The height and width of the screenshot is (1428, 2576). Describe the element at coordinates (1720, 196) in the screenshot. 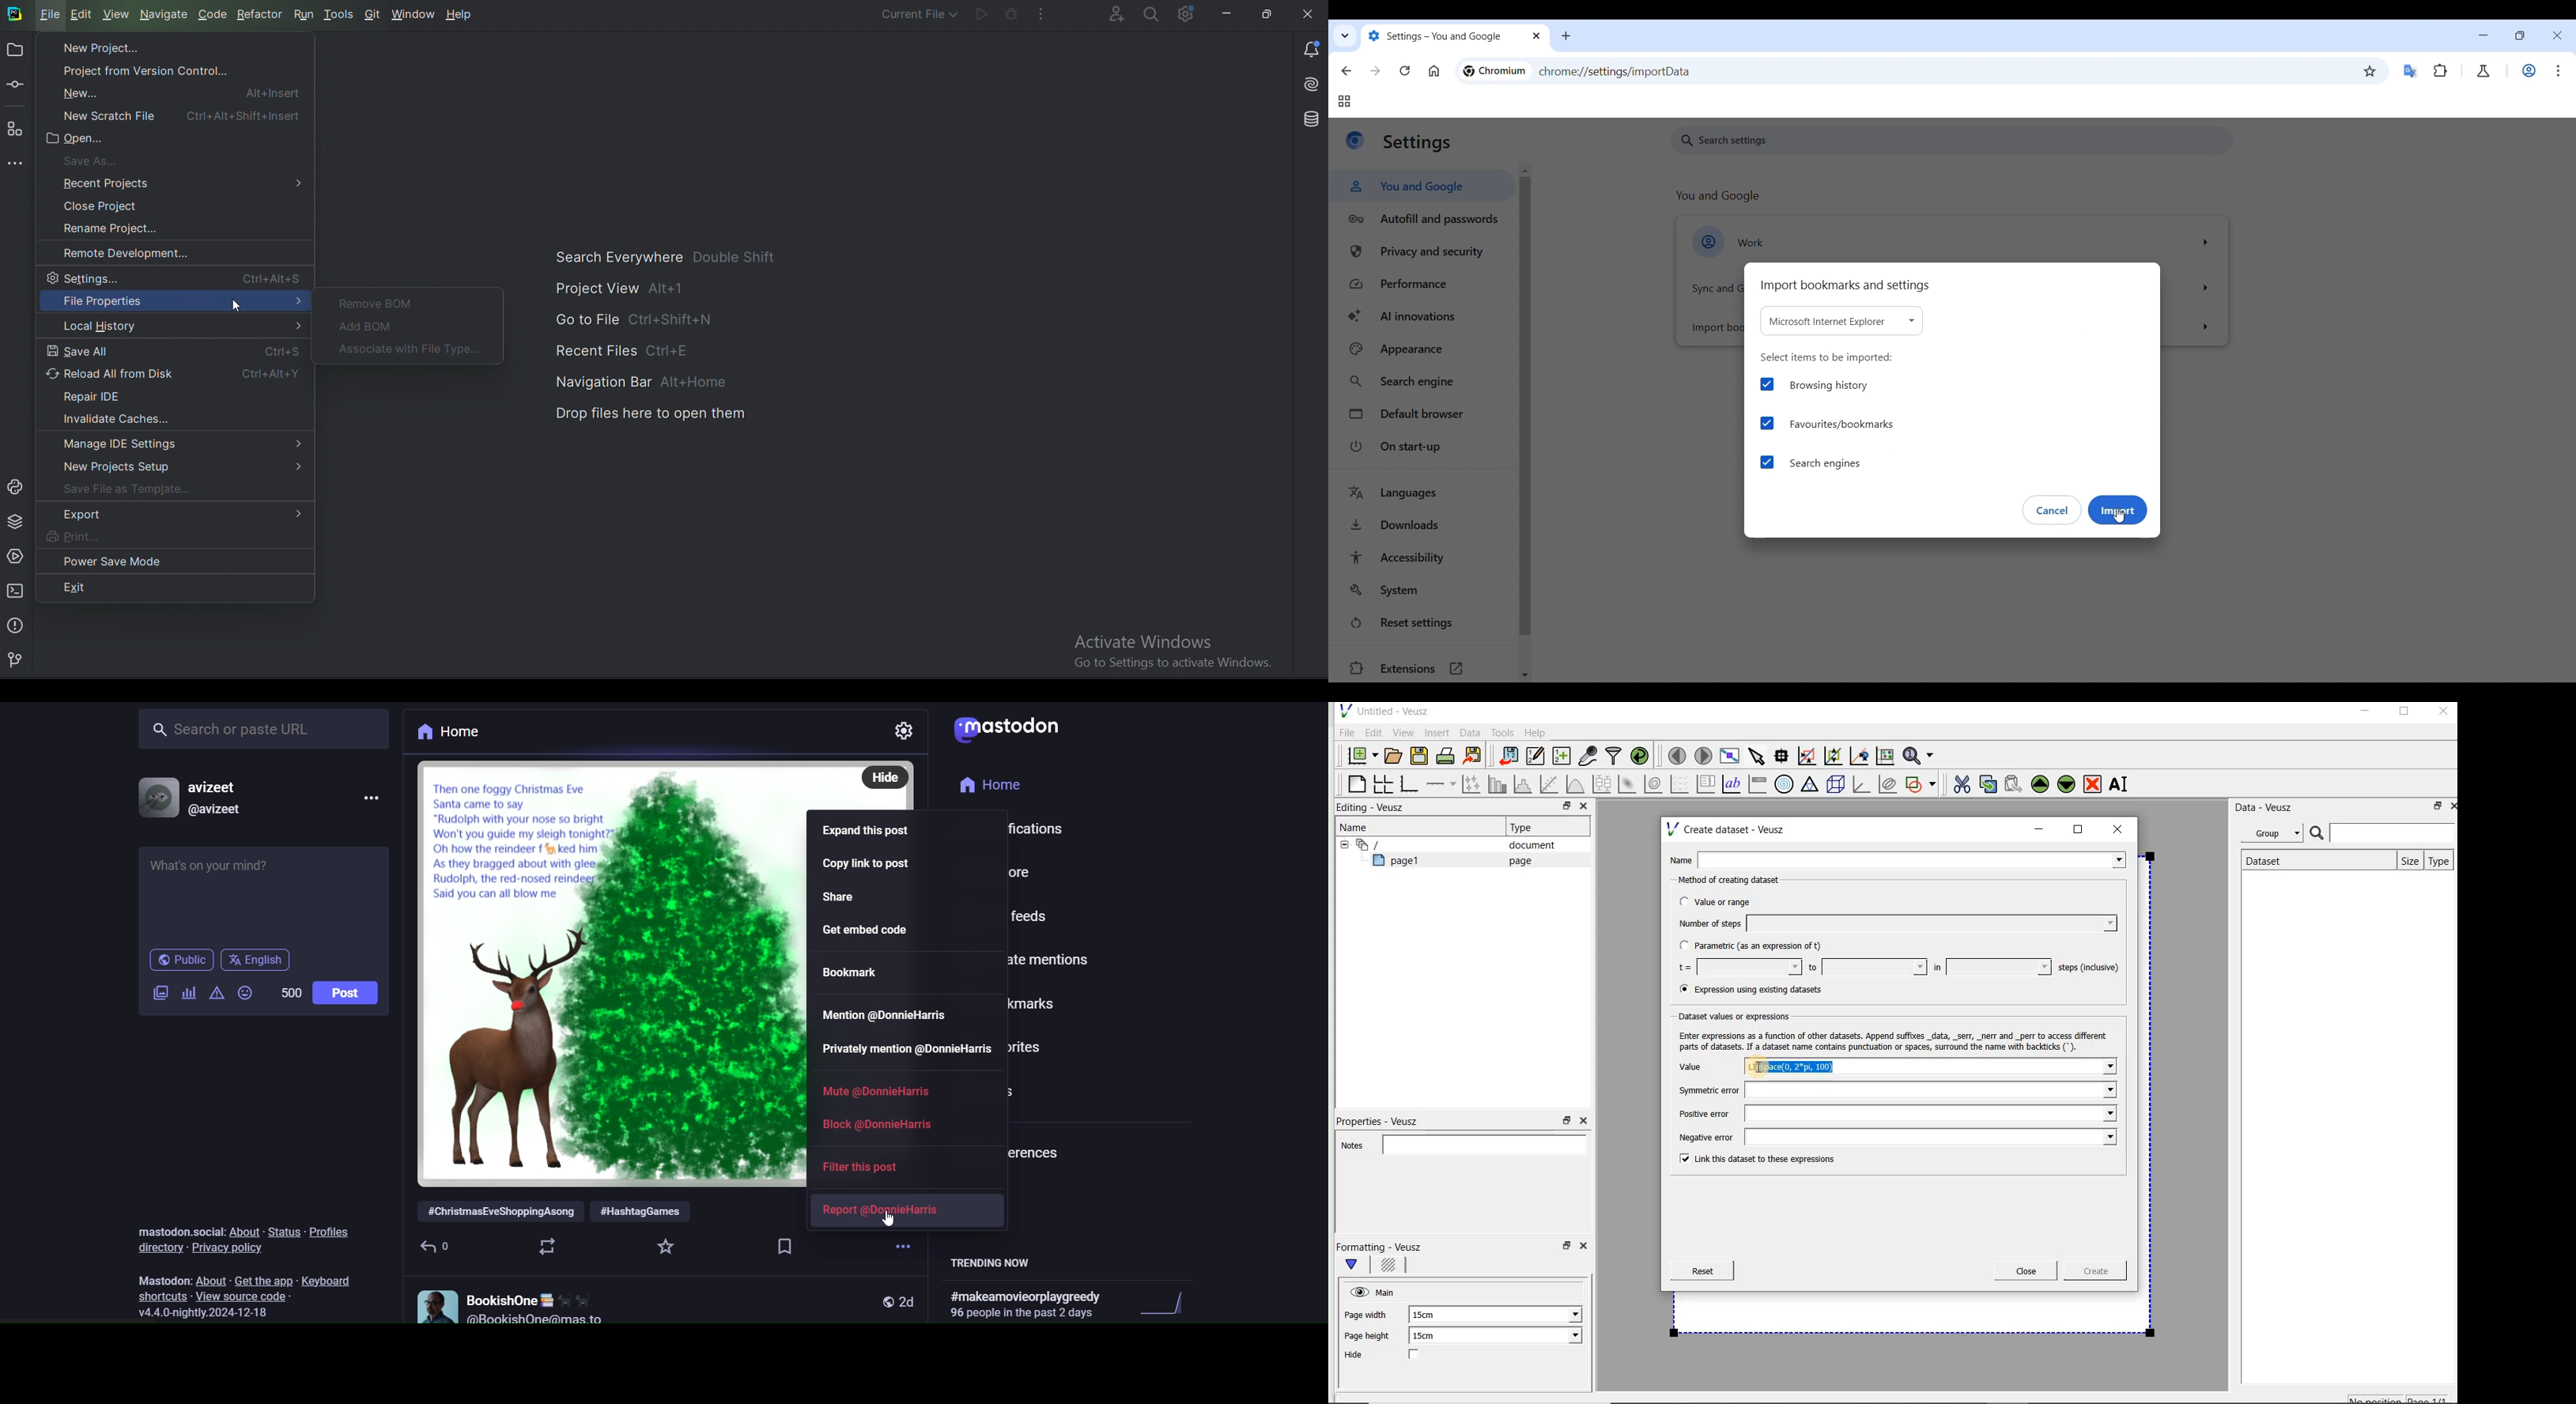

I see `you and google` at that location.